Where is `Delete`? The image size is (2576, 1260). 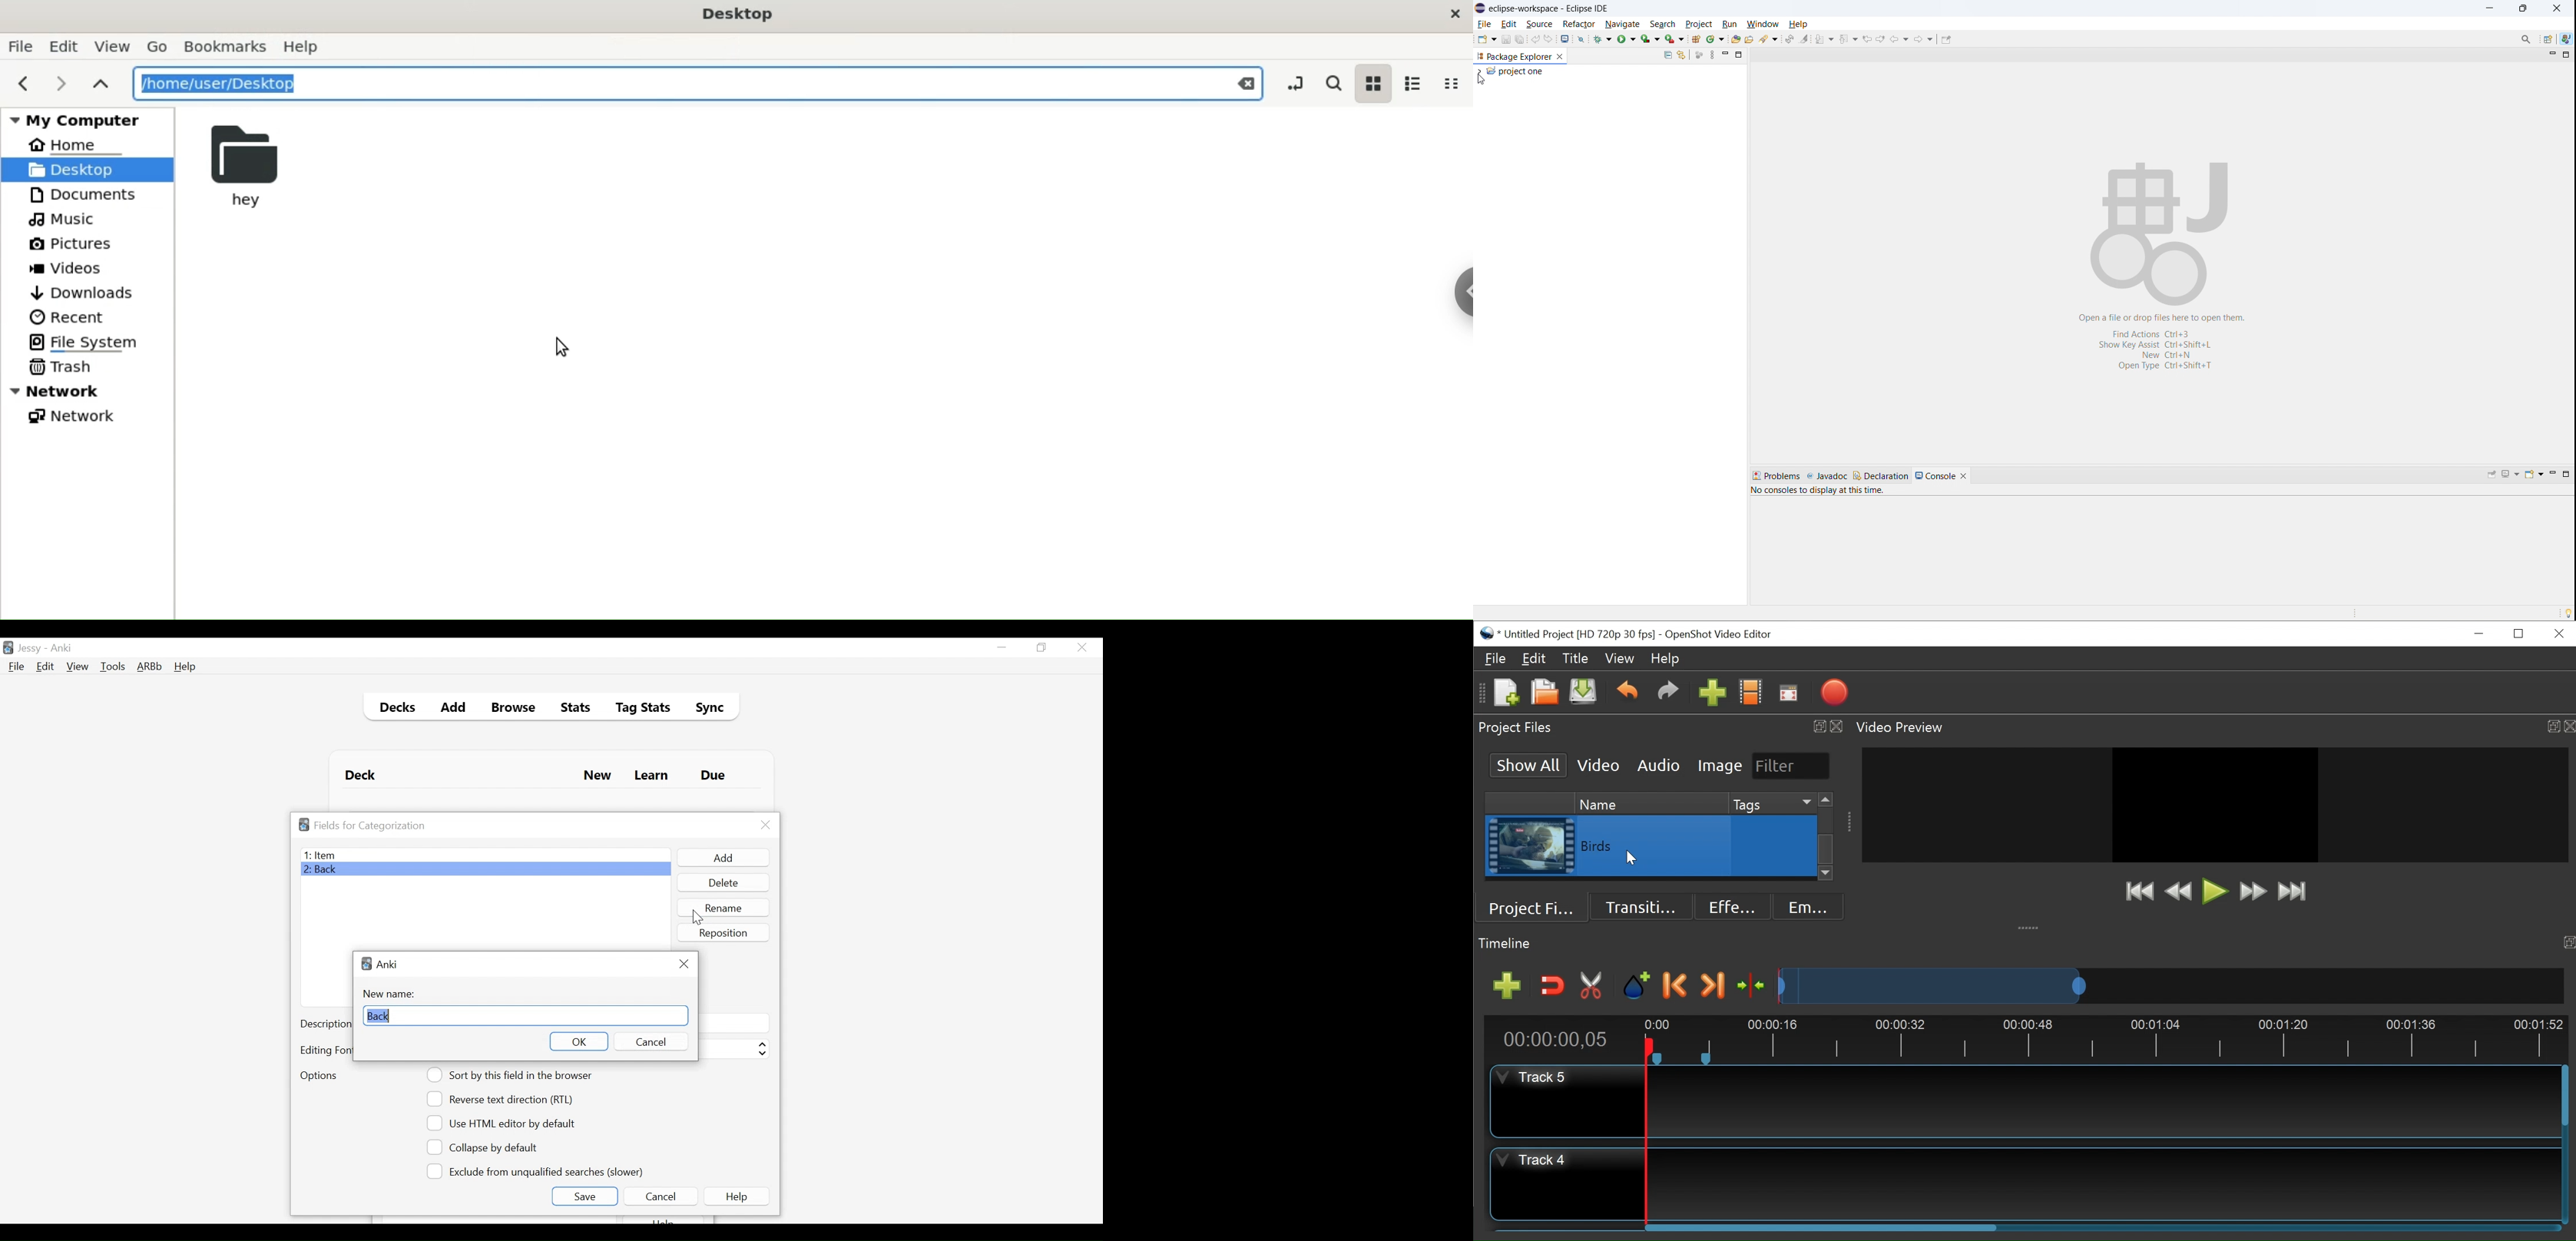 Delete is located at coordinates (723, 884).